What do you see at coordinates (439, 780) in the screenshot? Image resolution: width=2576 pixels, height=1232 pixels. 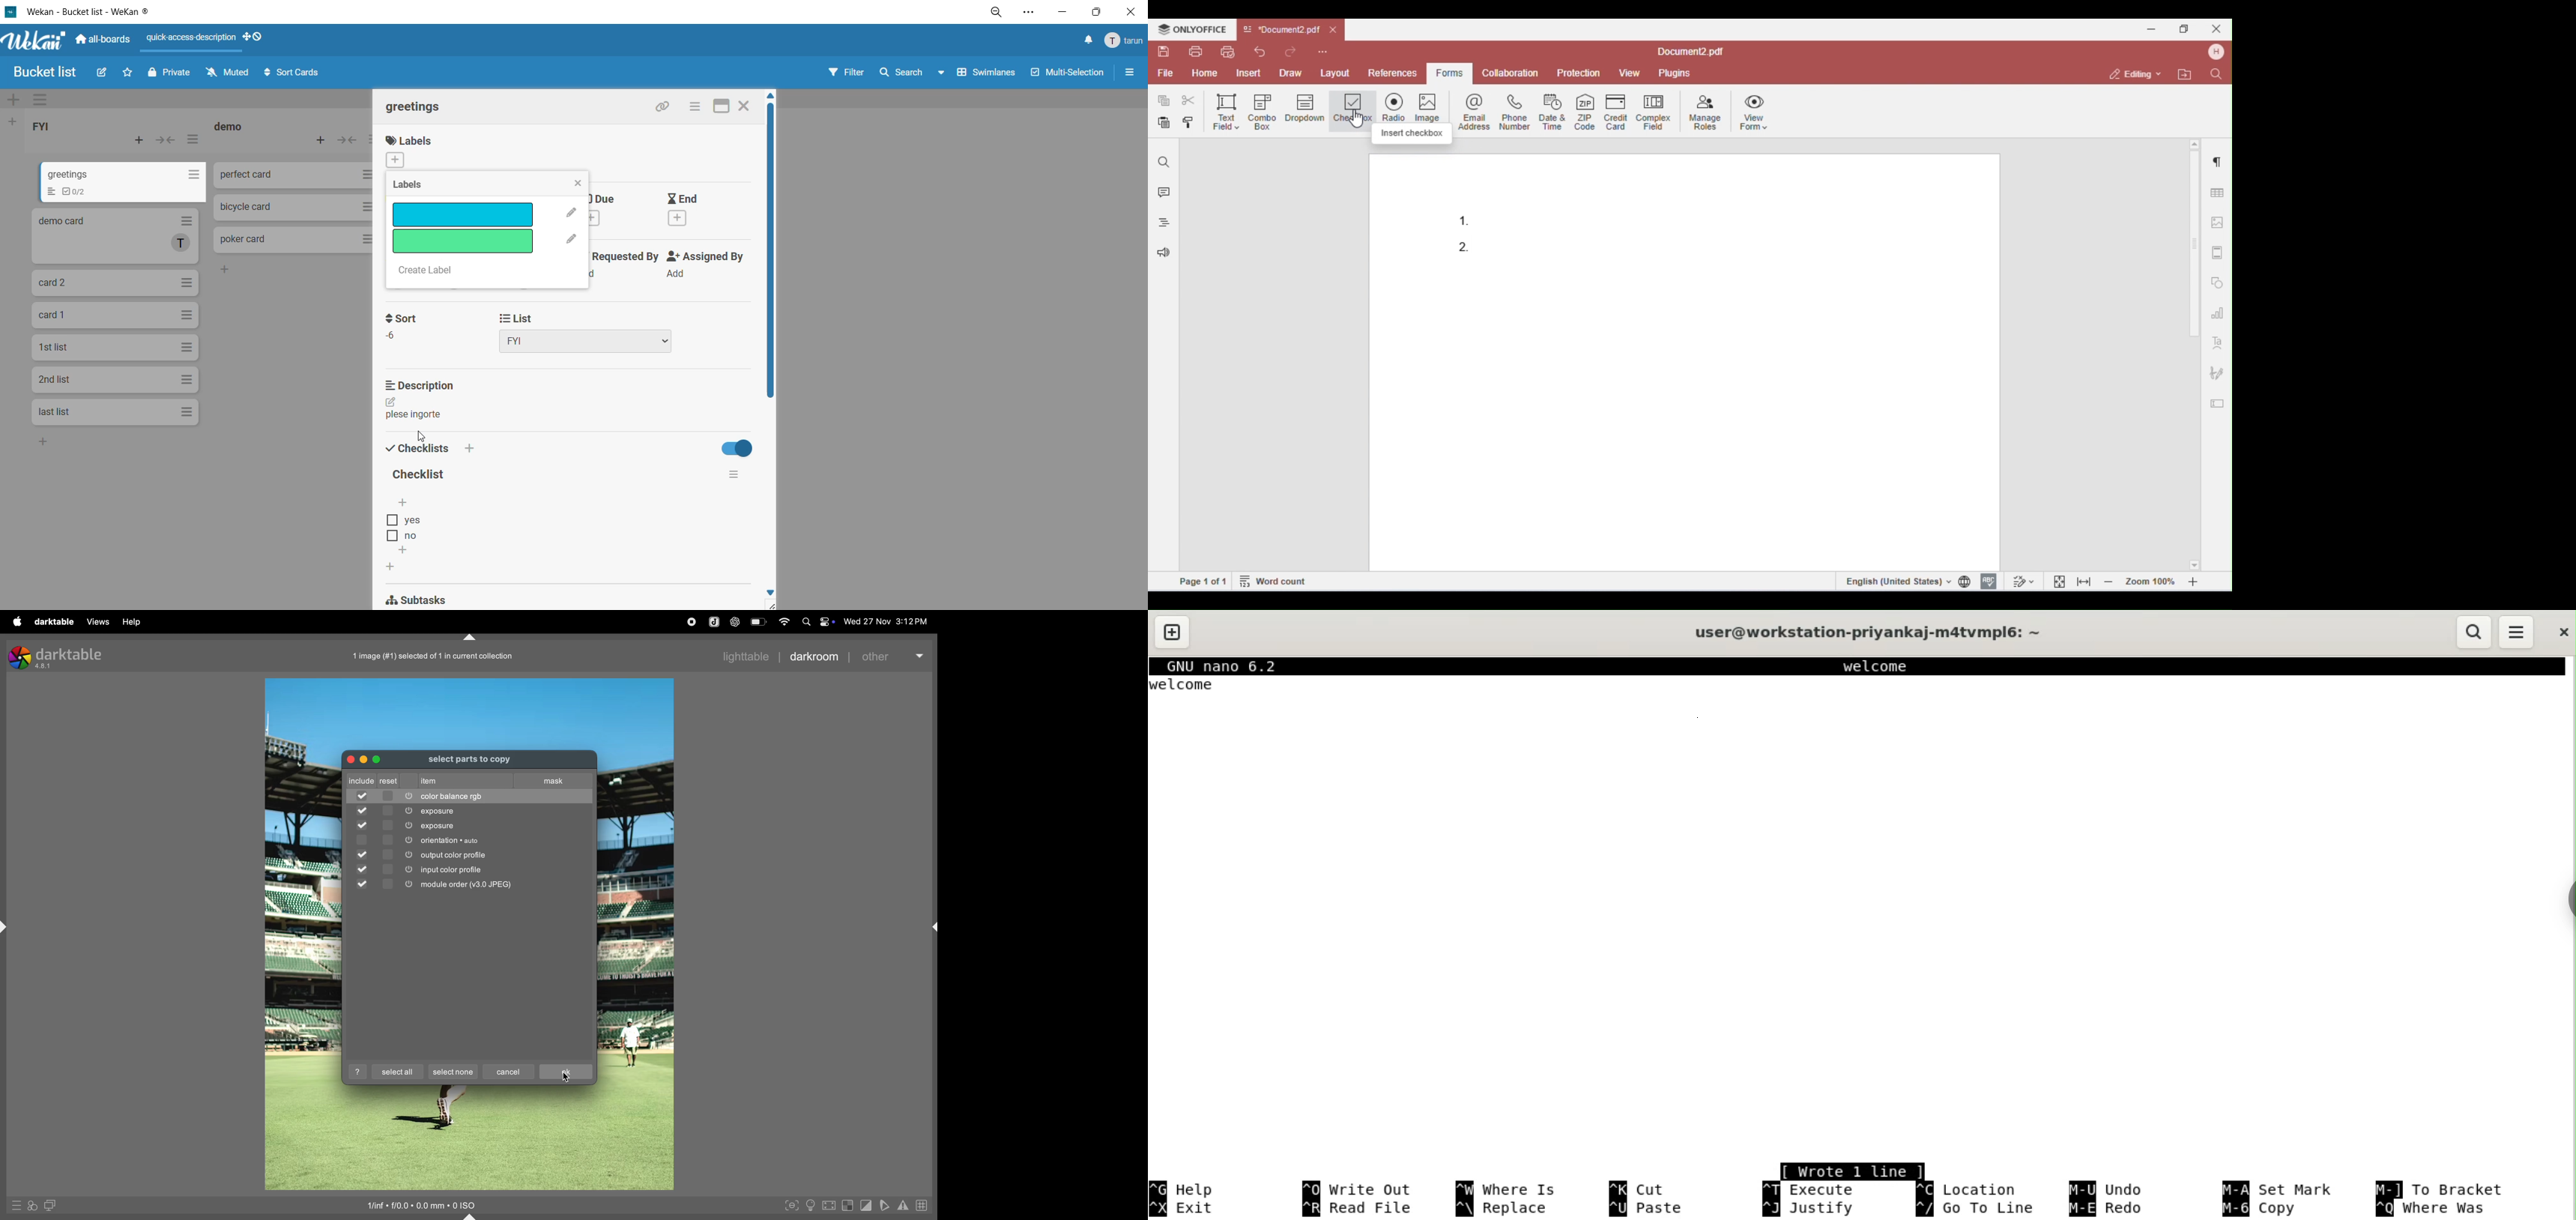 I see `item` at bounding box center [439, 780].